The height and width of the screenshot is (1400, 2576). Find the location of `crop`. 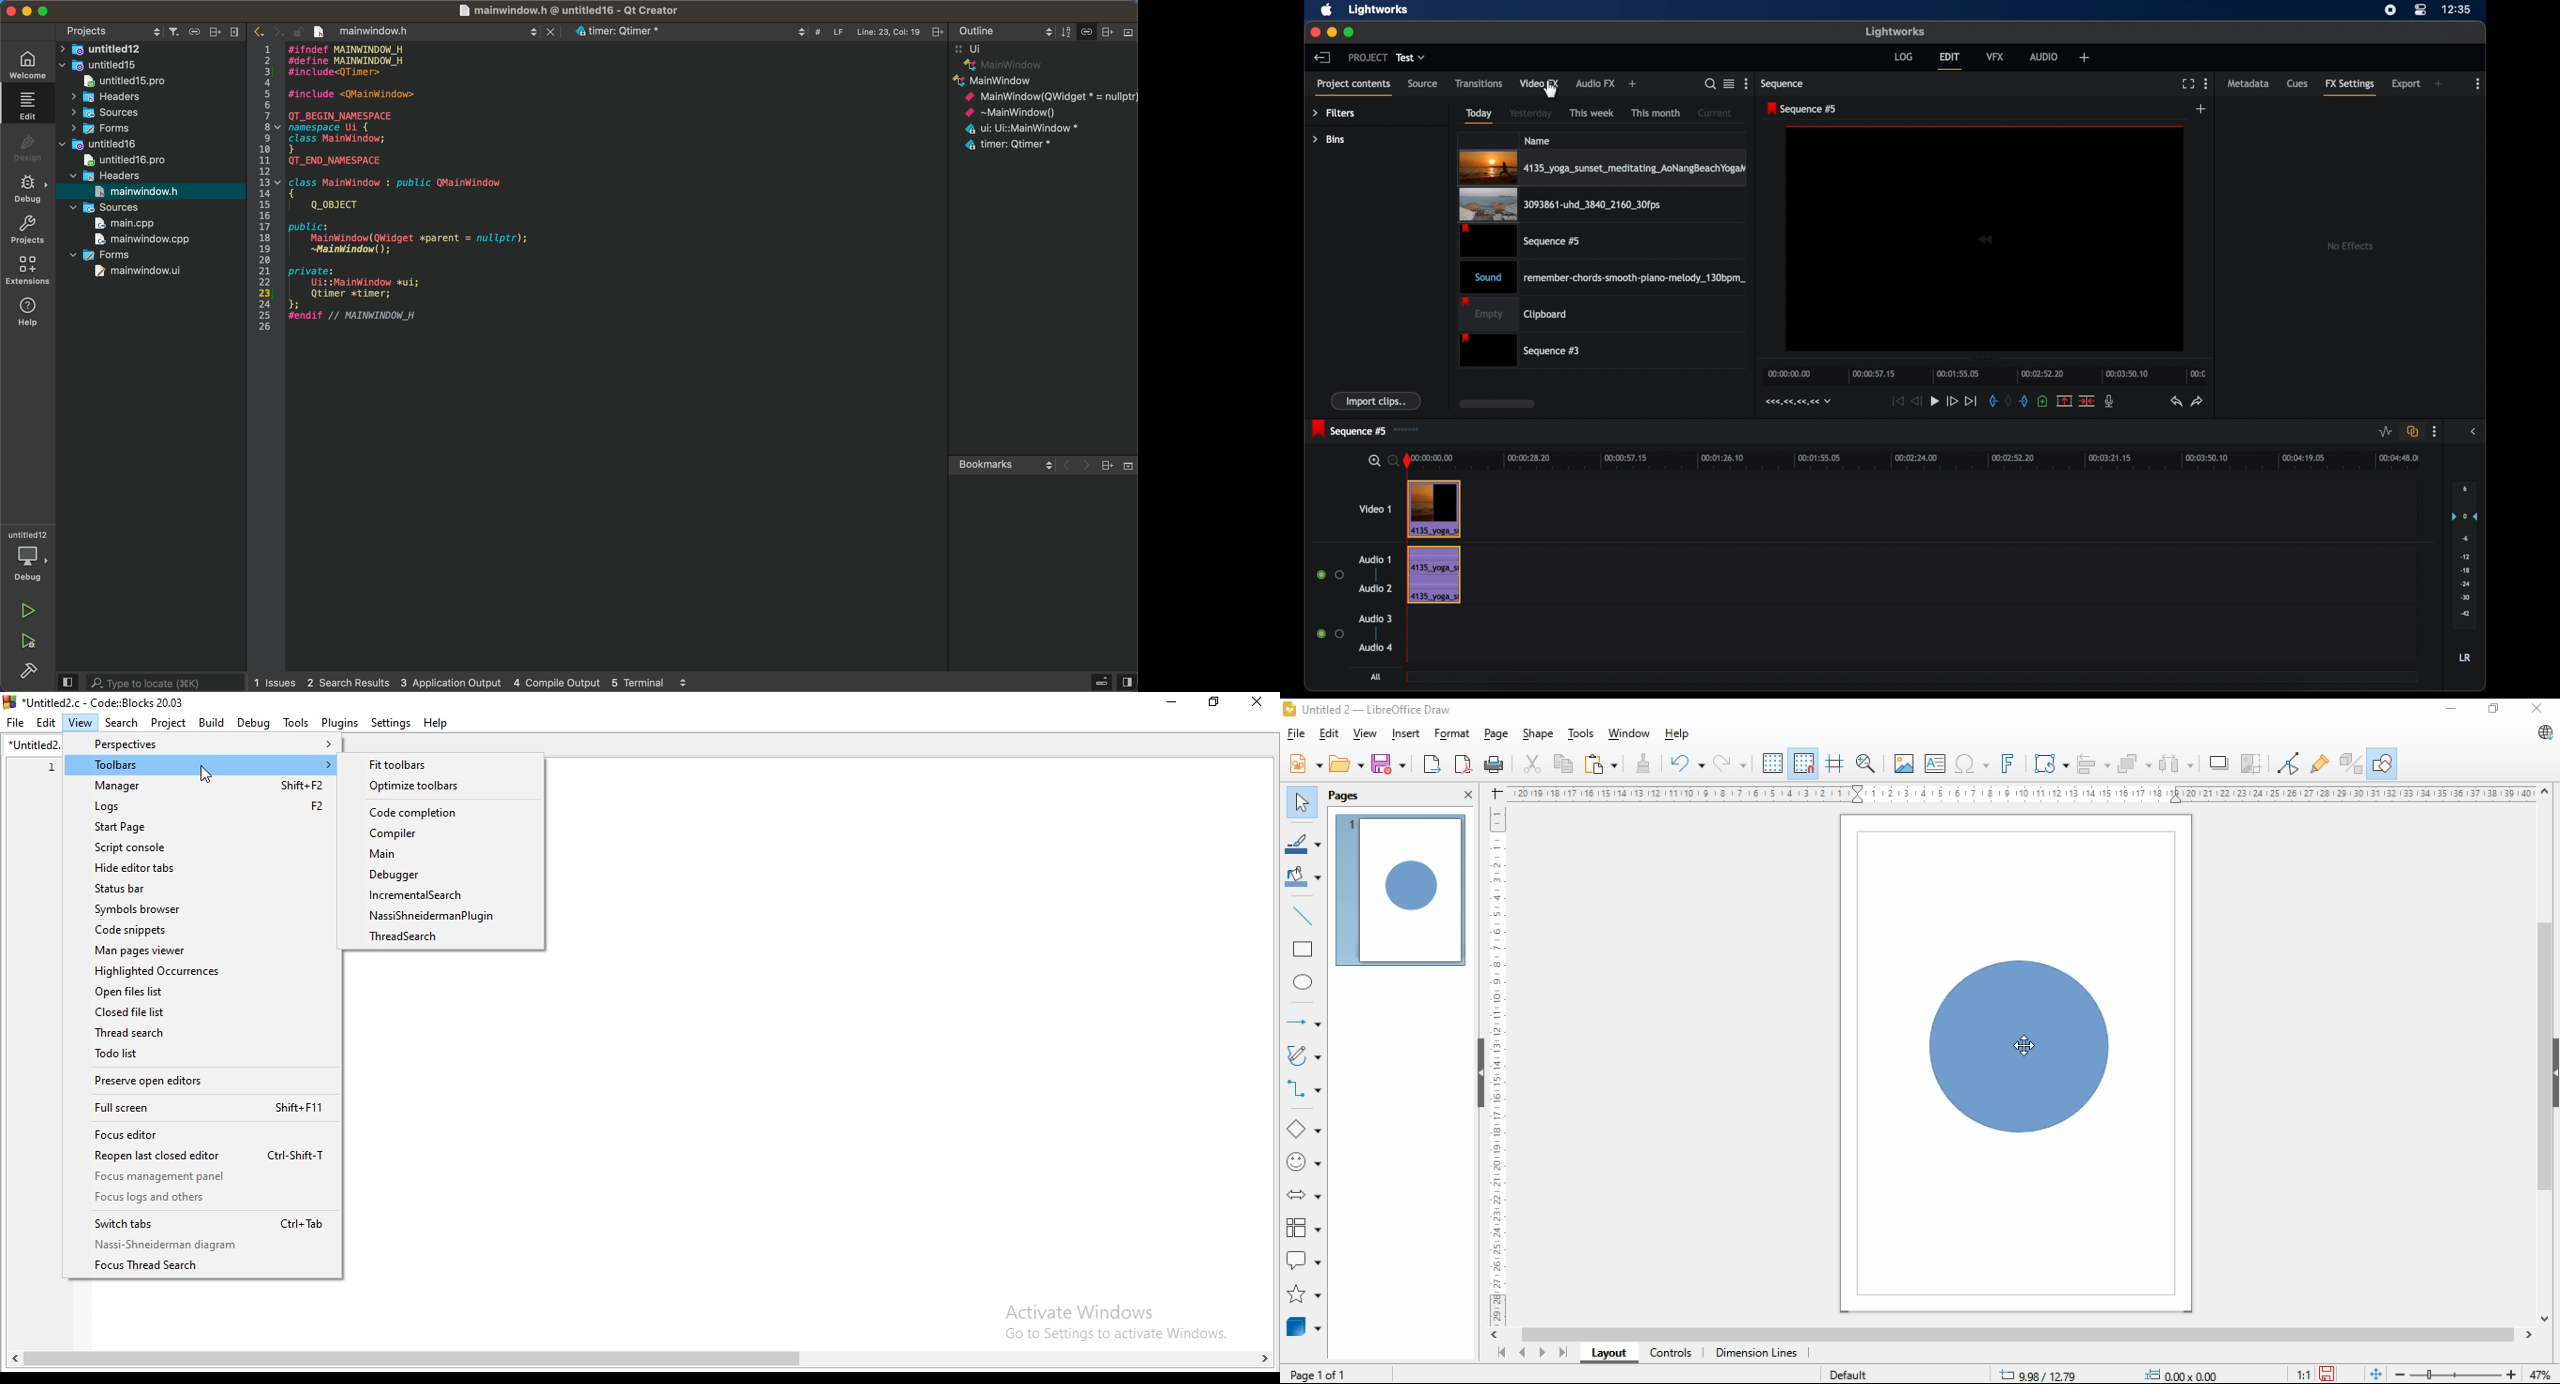

crop is located at coordinates (2252, 764).